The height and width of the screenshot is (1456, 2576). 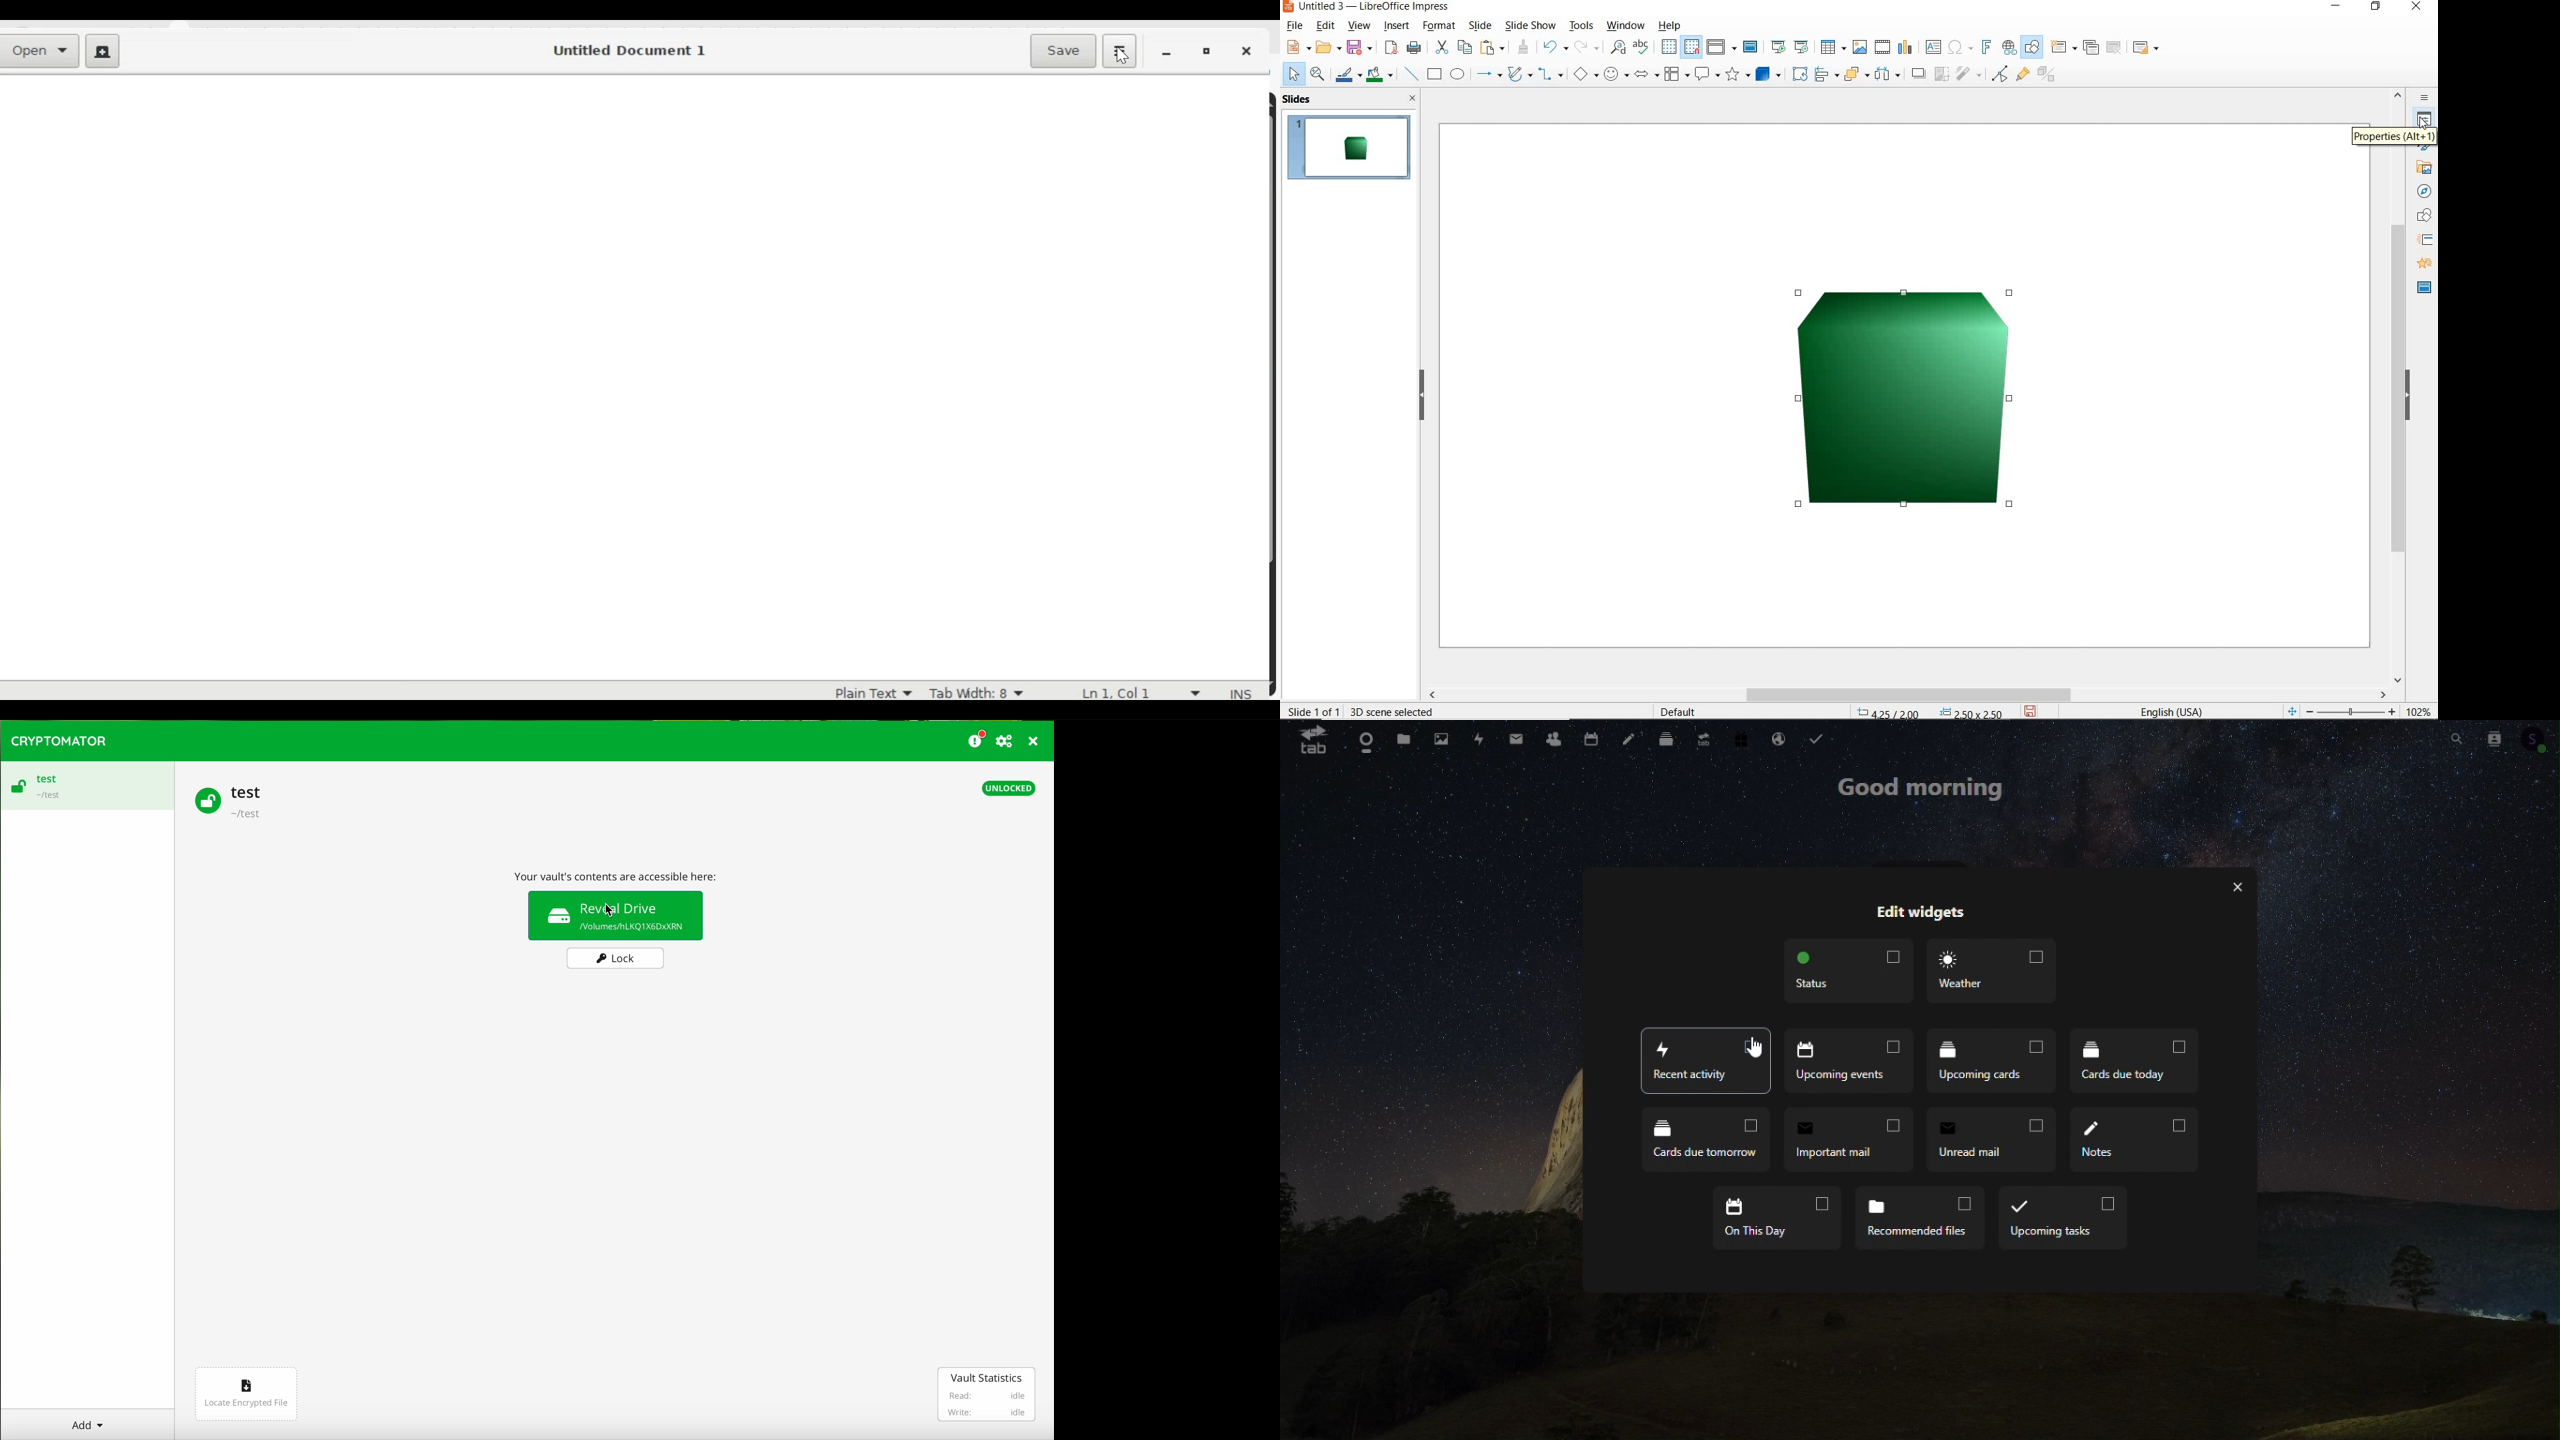 I want to click on undo, so click(x=1557, y=48).